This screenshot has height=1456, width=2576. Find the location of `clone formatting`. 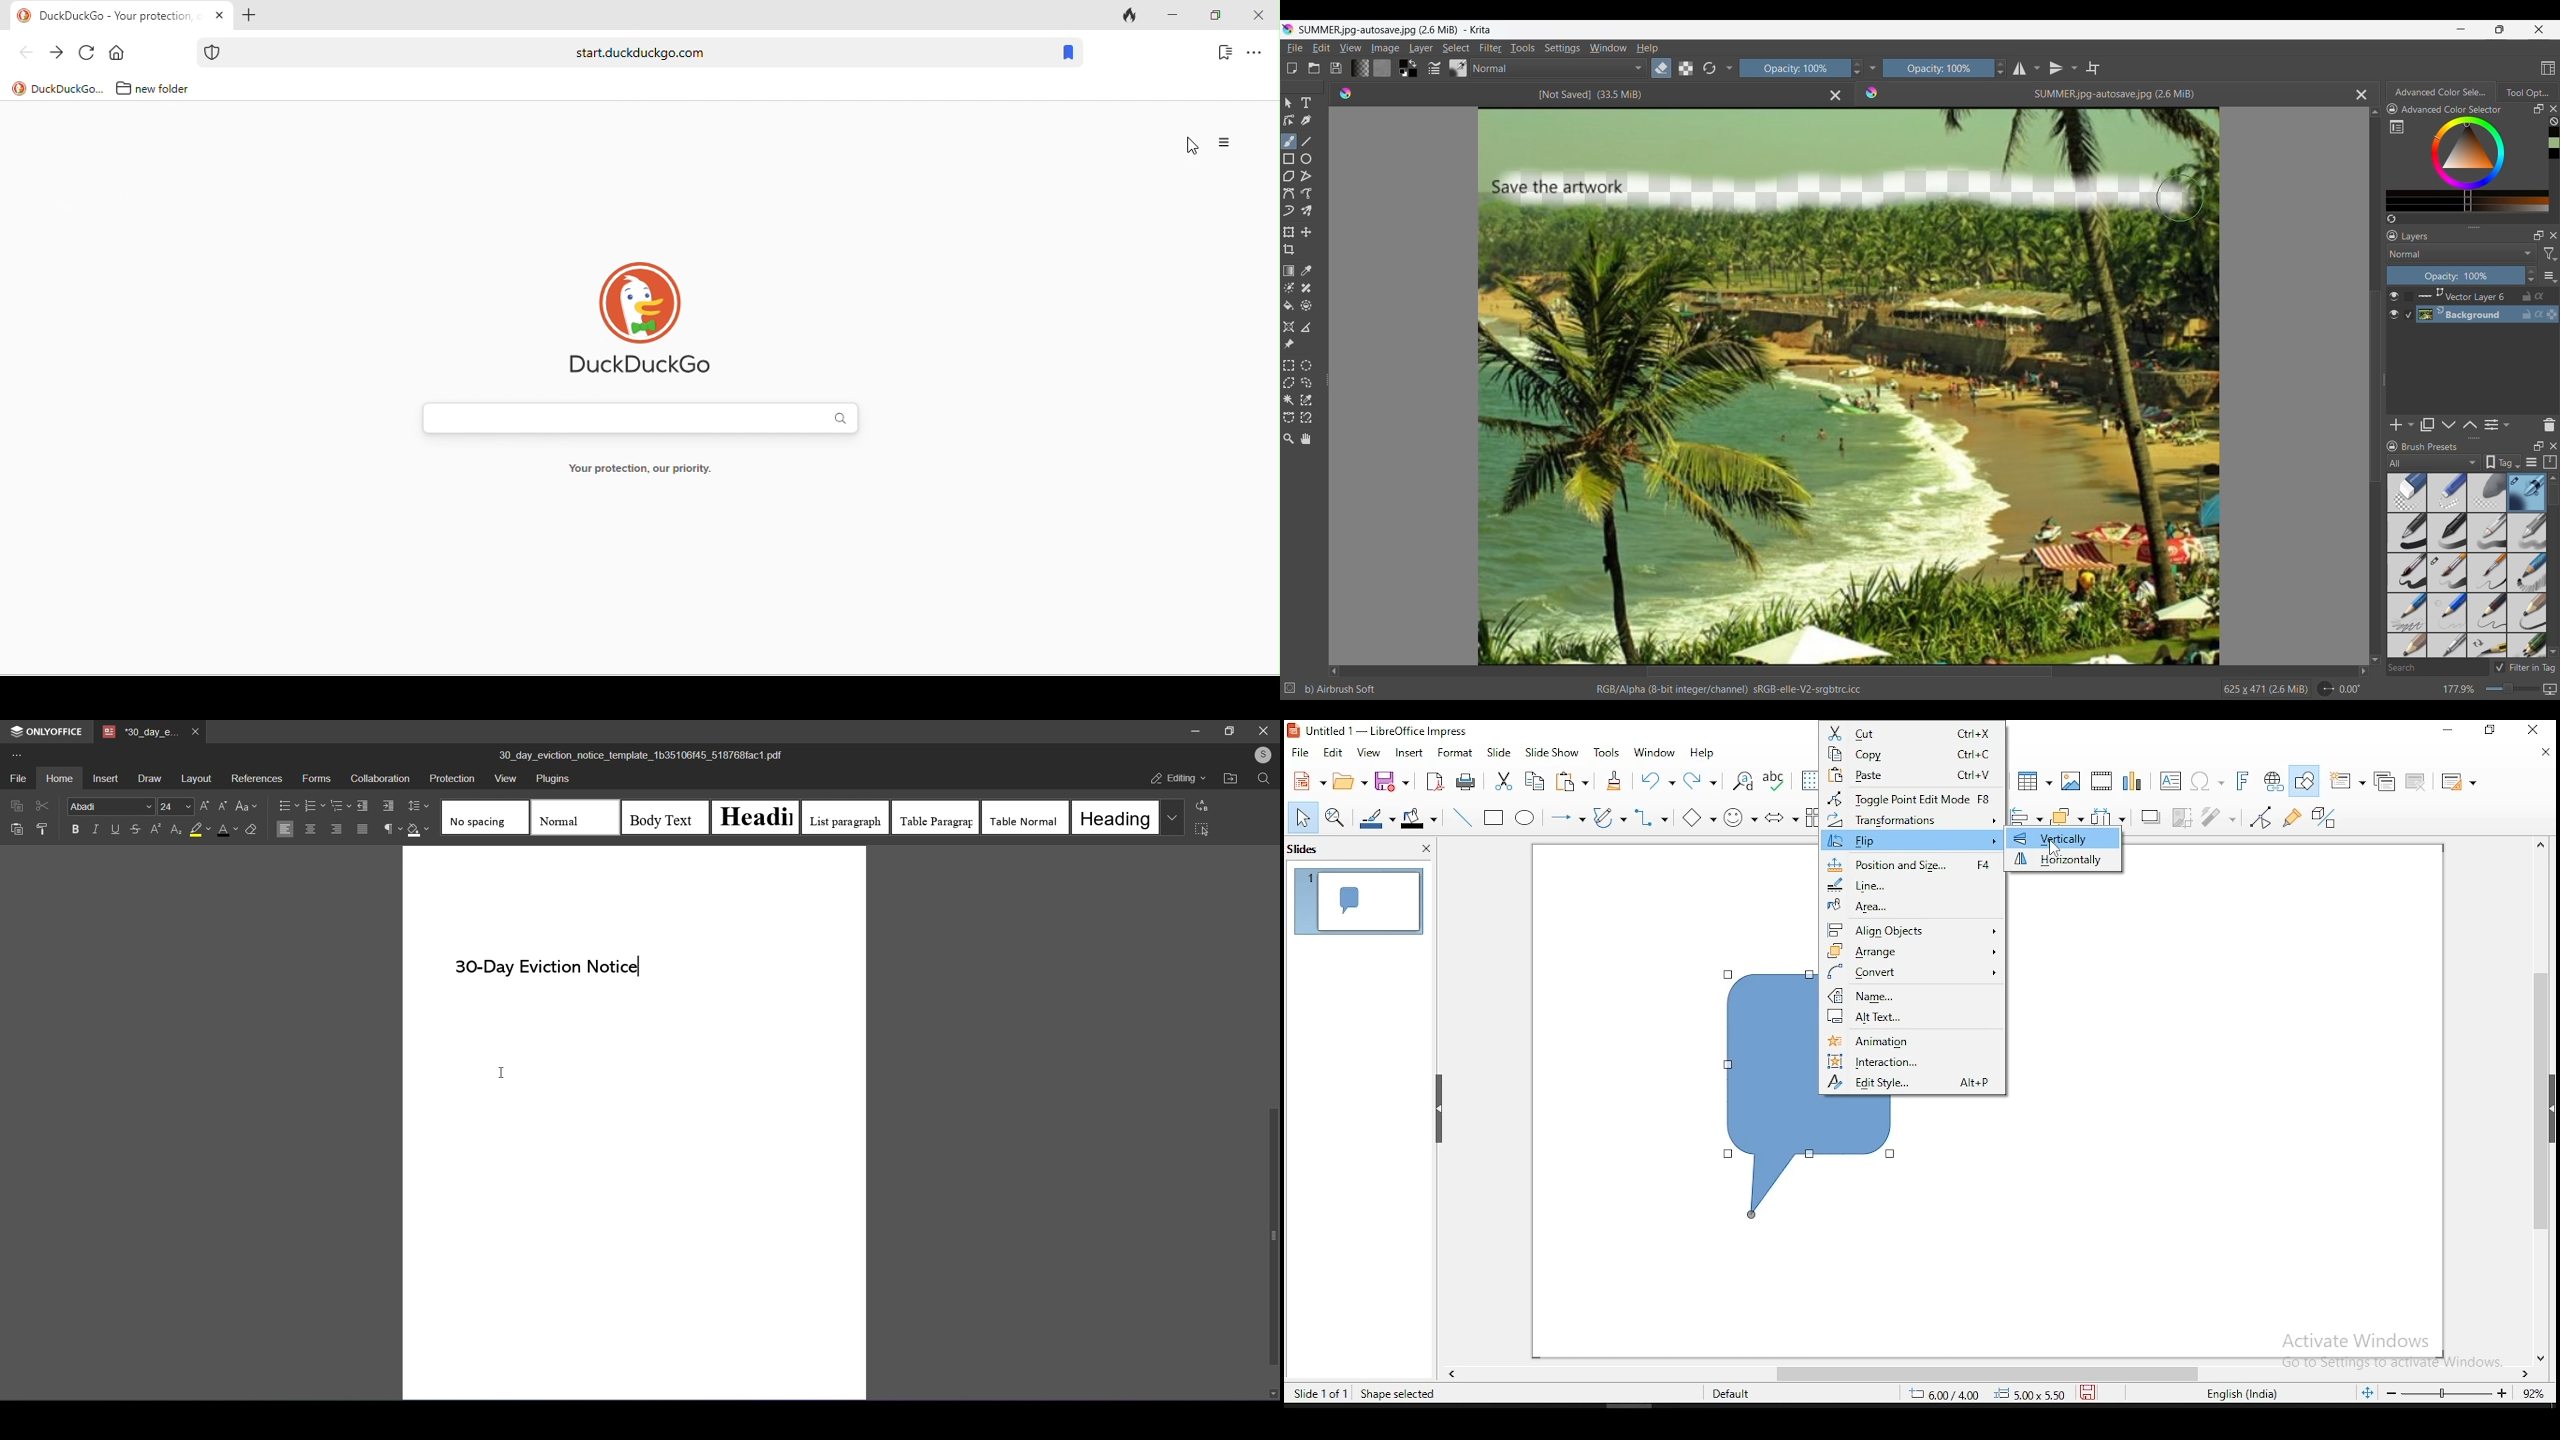

clone formatting is located at coordinates (1618, 781).